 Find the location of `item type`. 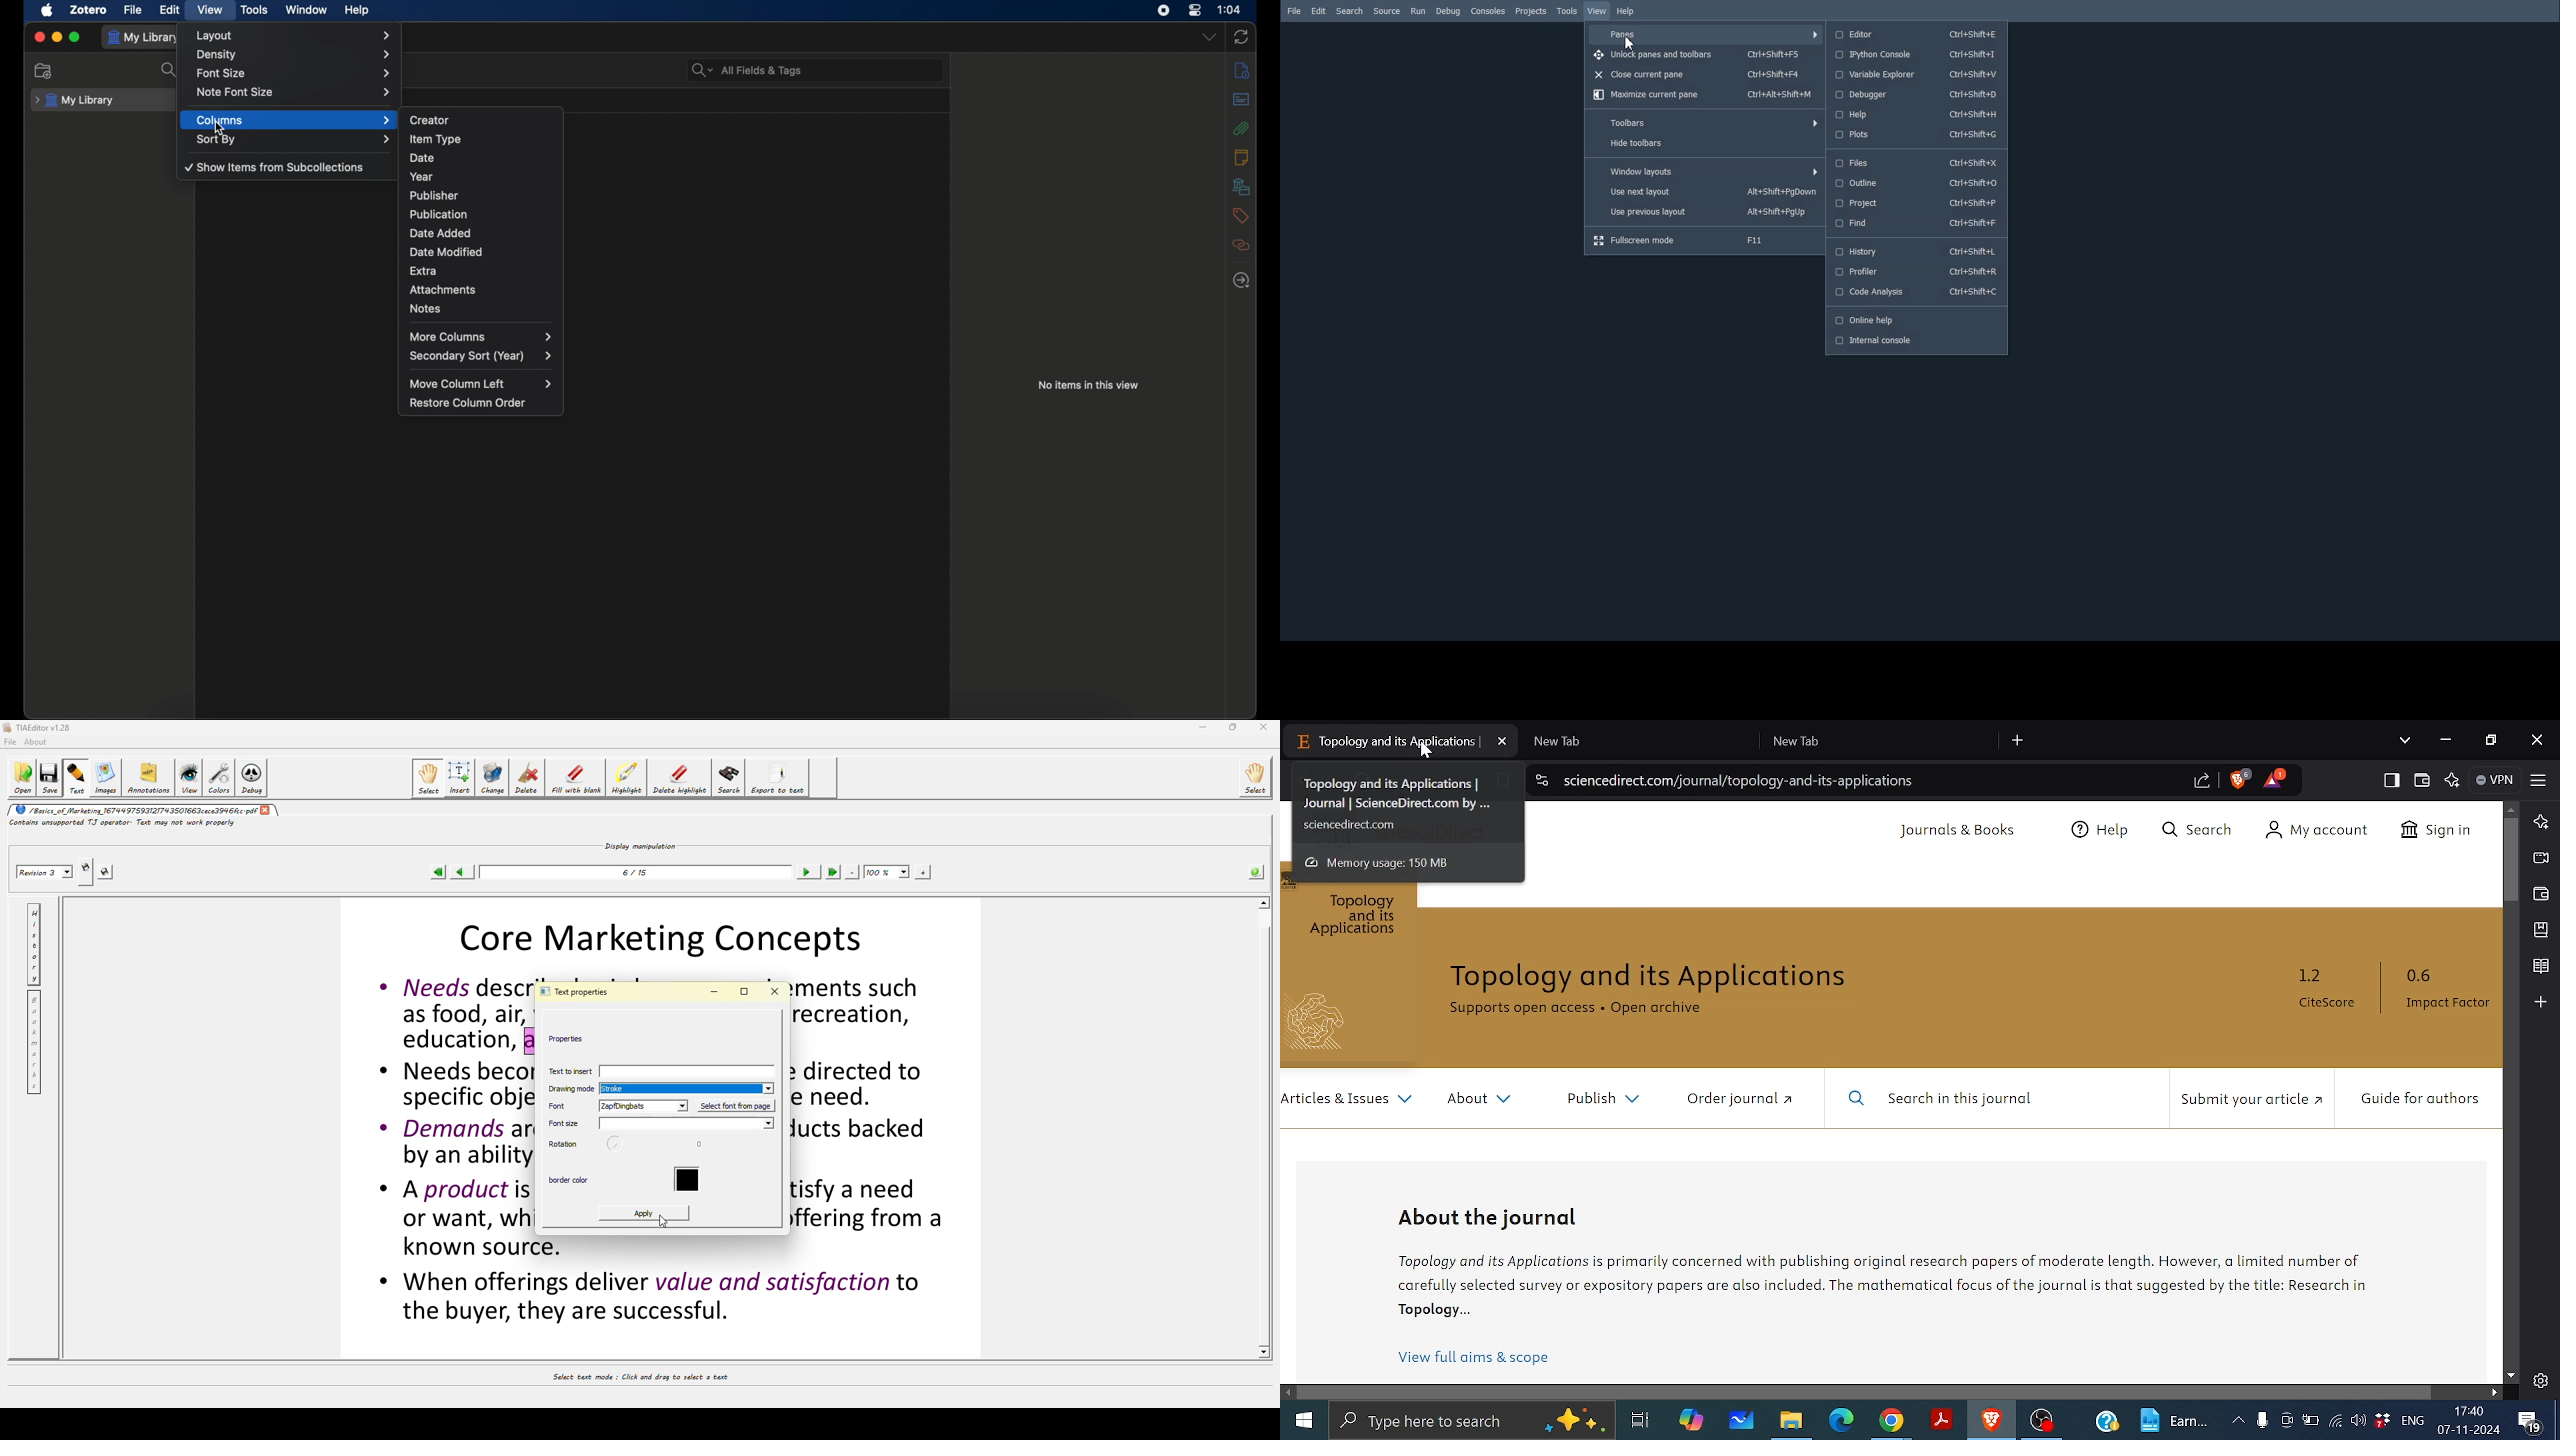

item type is located at coordinates (435, 139).